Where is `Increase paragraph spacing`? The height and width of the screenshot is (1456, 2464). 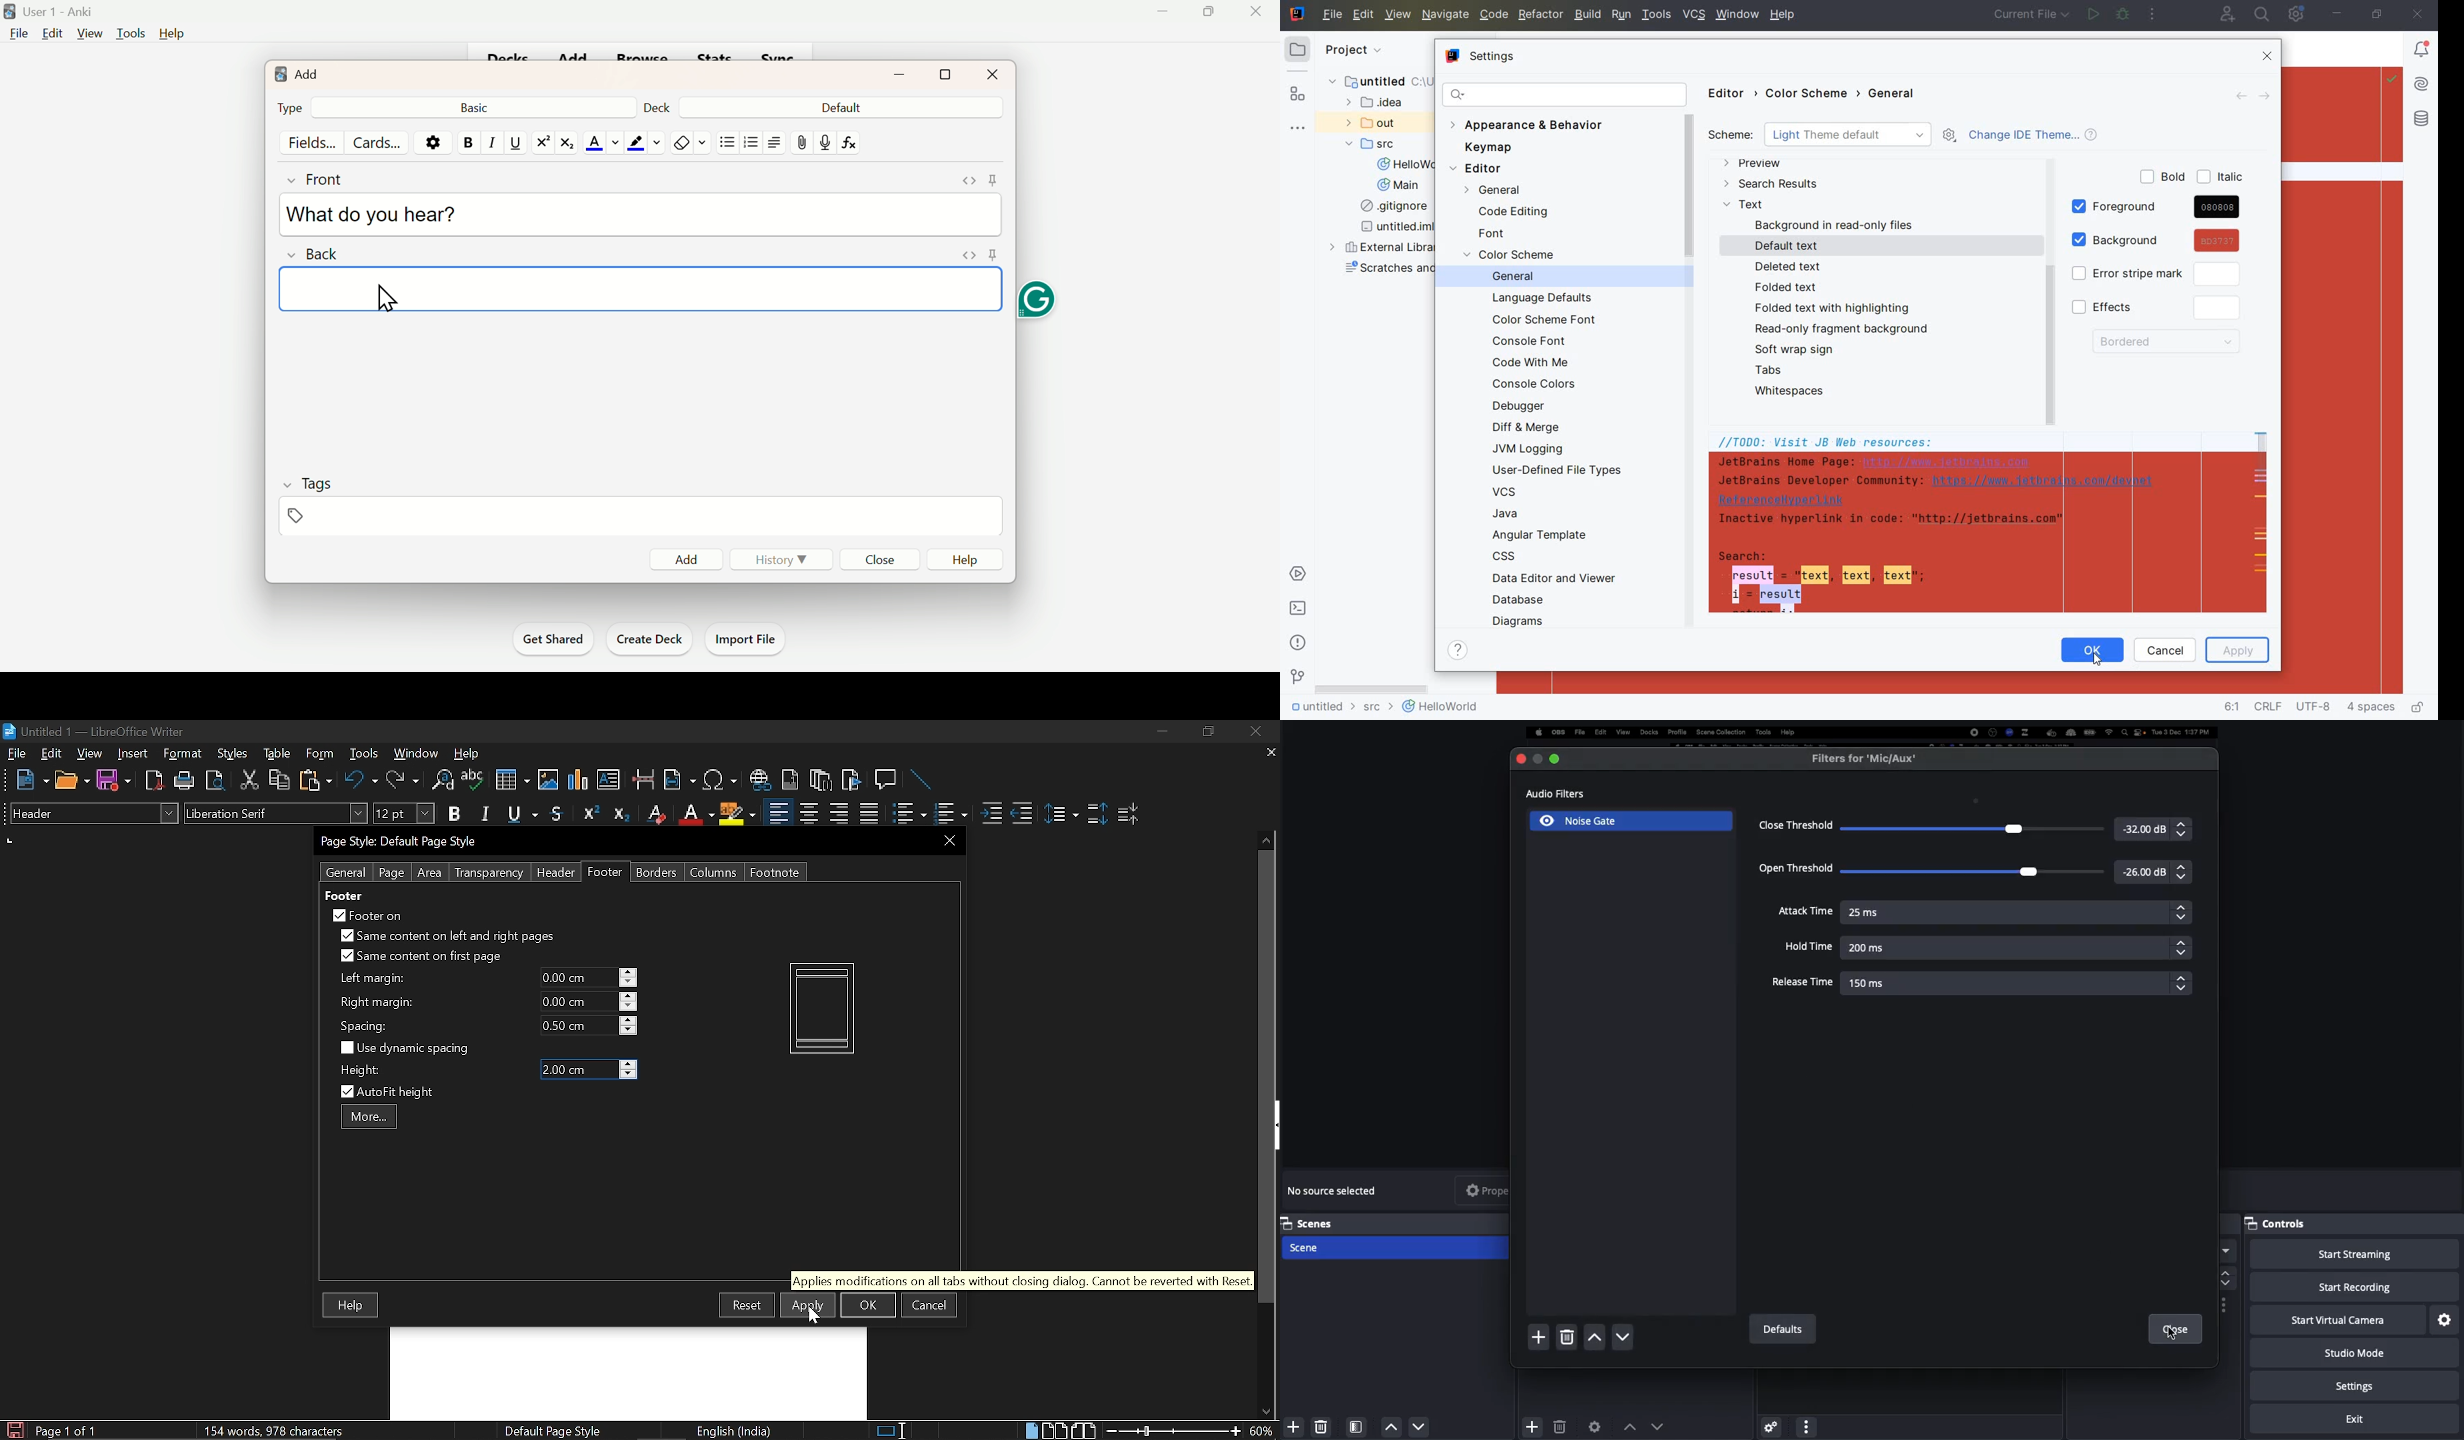
Increase paragraph spacing is located at coordinates (1097, 815).